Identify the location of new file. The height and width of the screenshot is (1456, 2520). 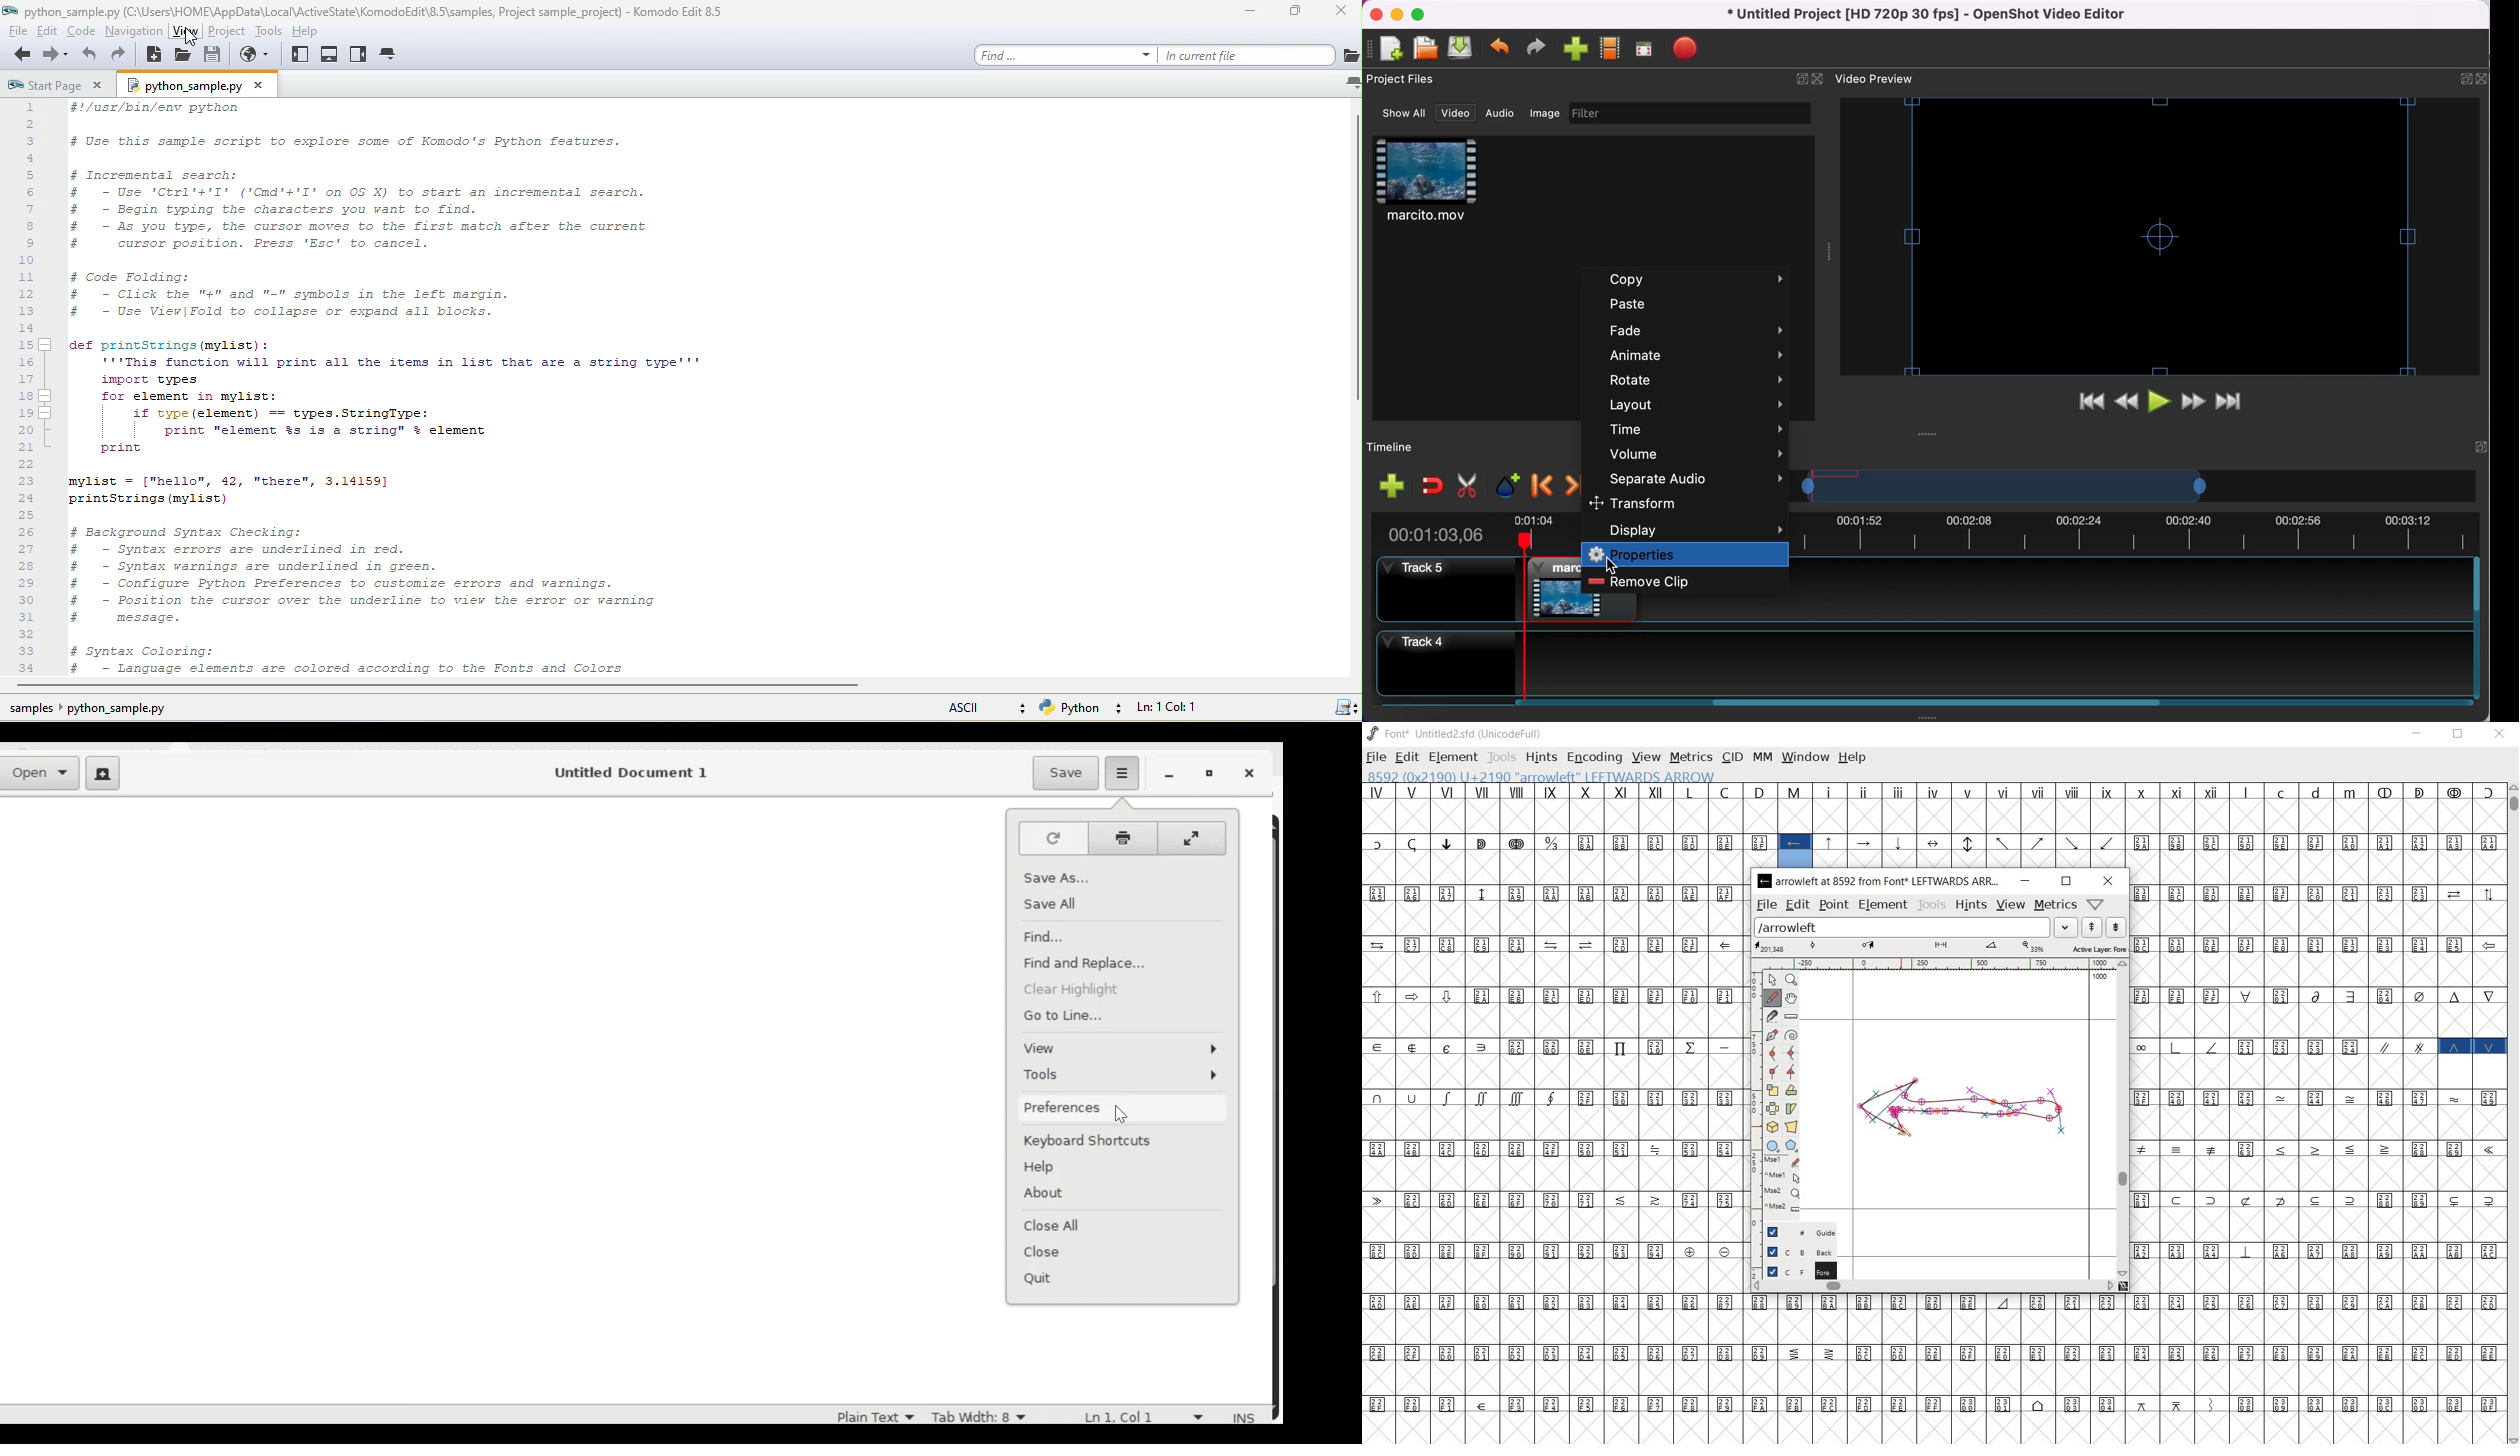
(1387, 50).